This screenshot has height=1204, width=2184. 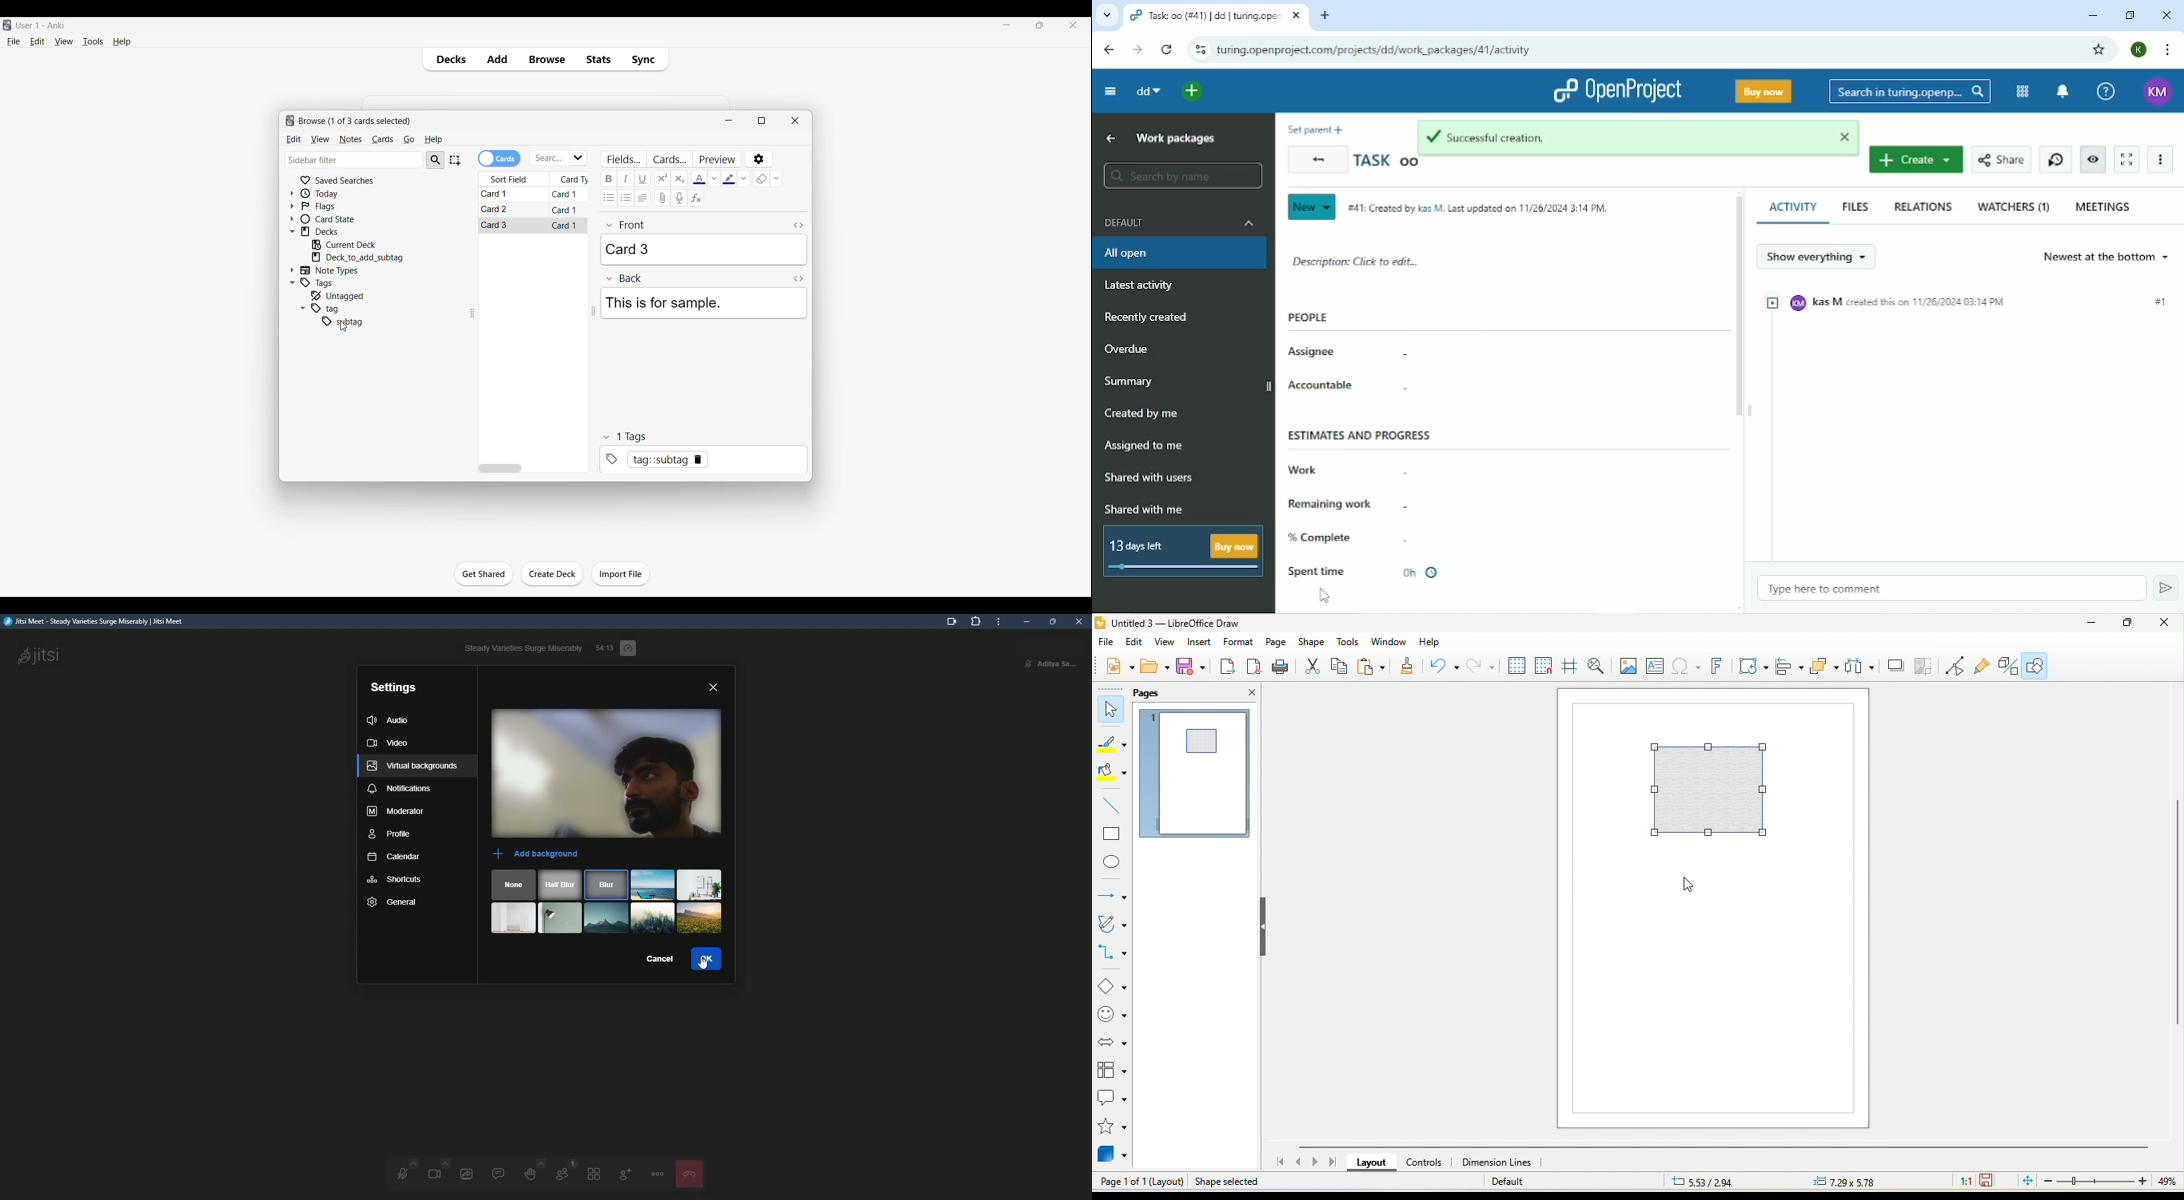 I want to click on controls, so click(x=1429, y=1165).